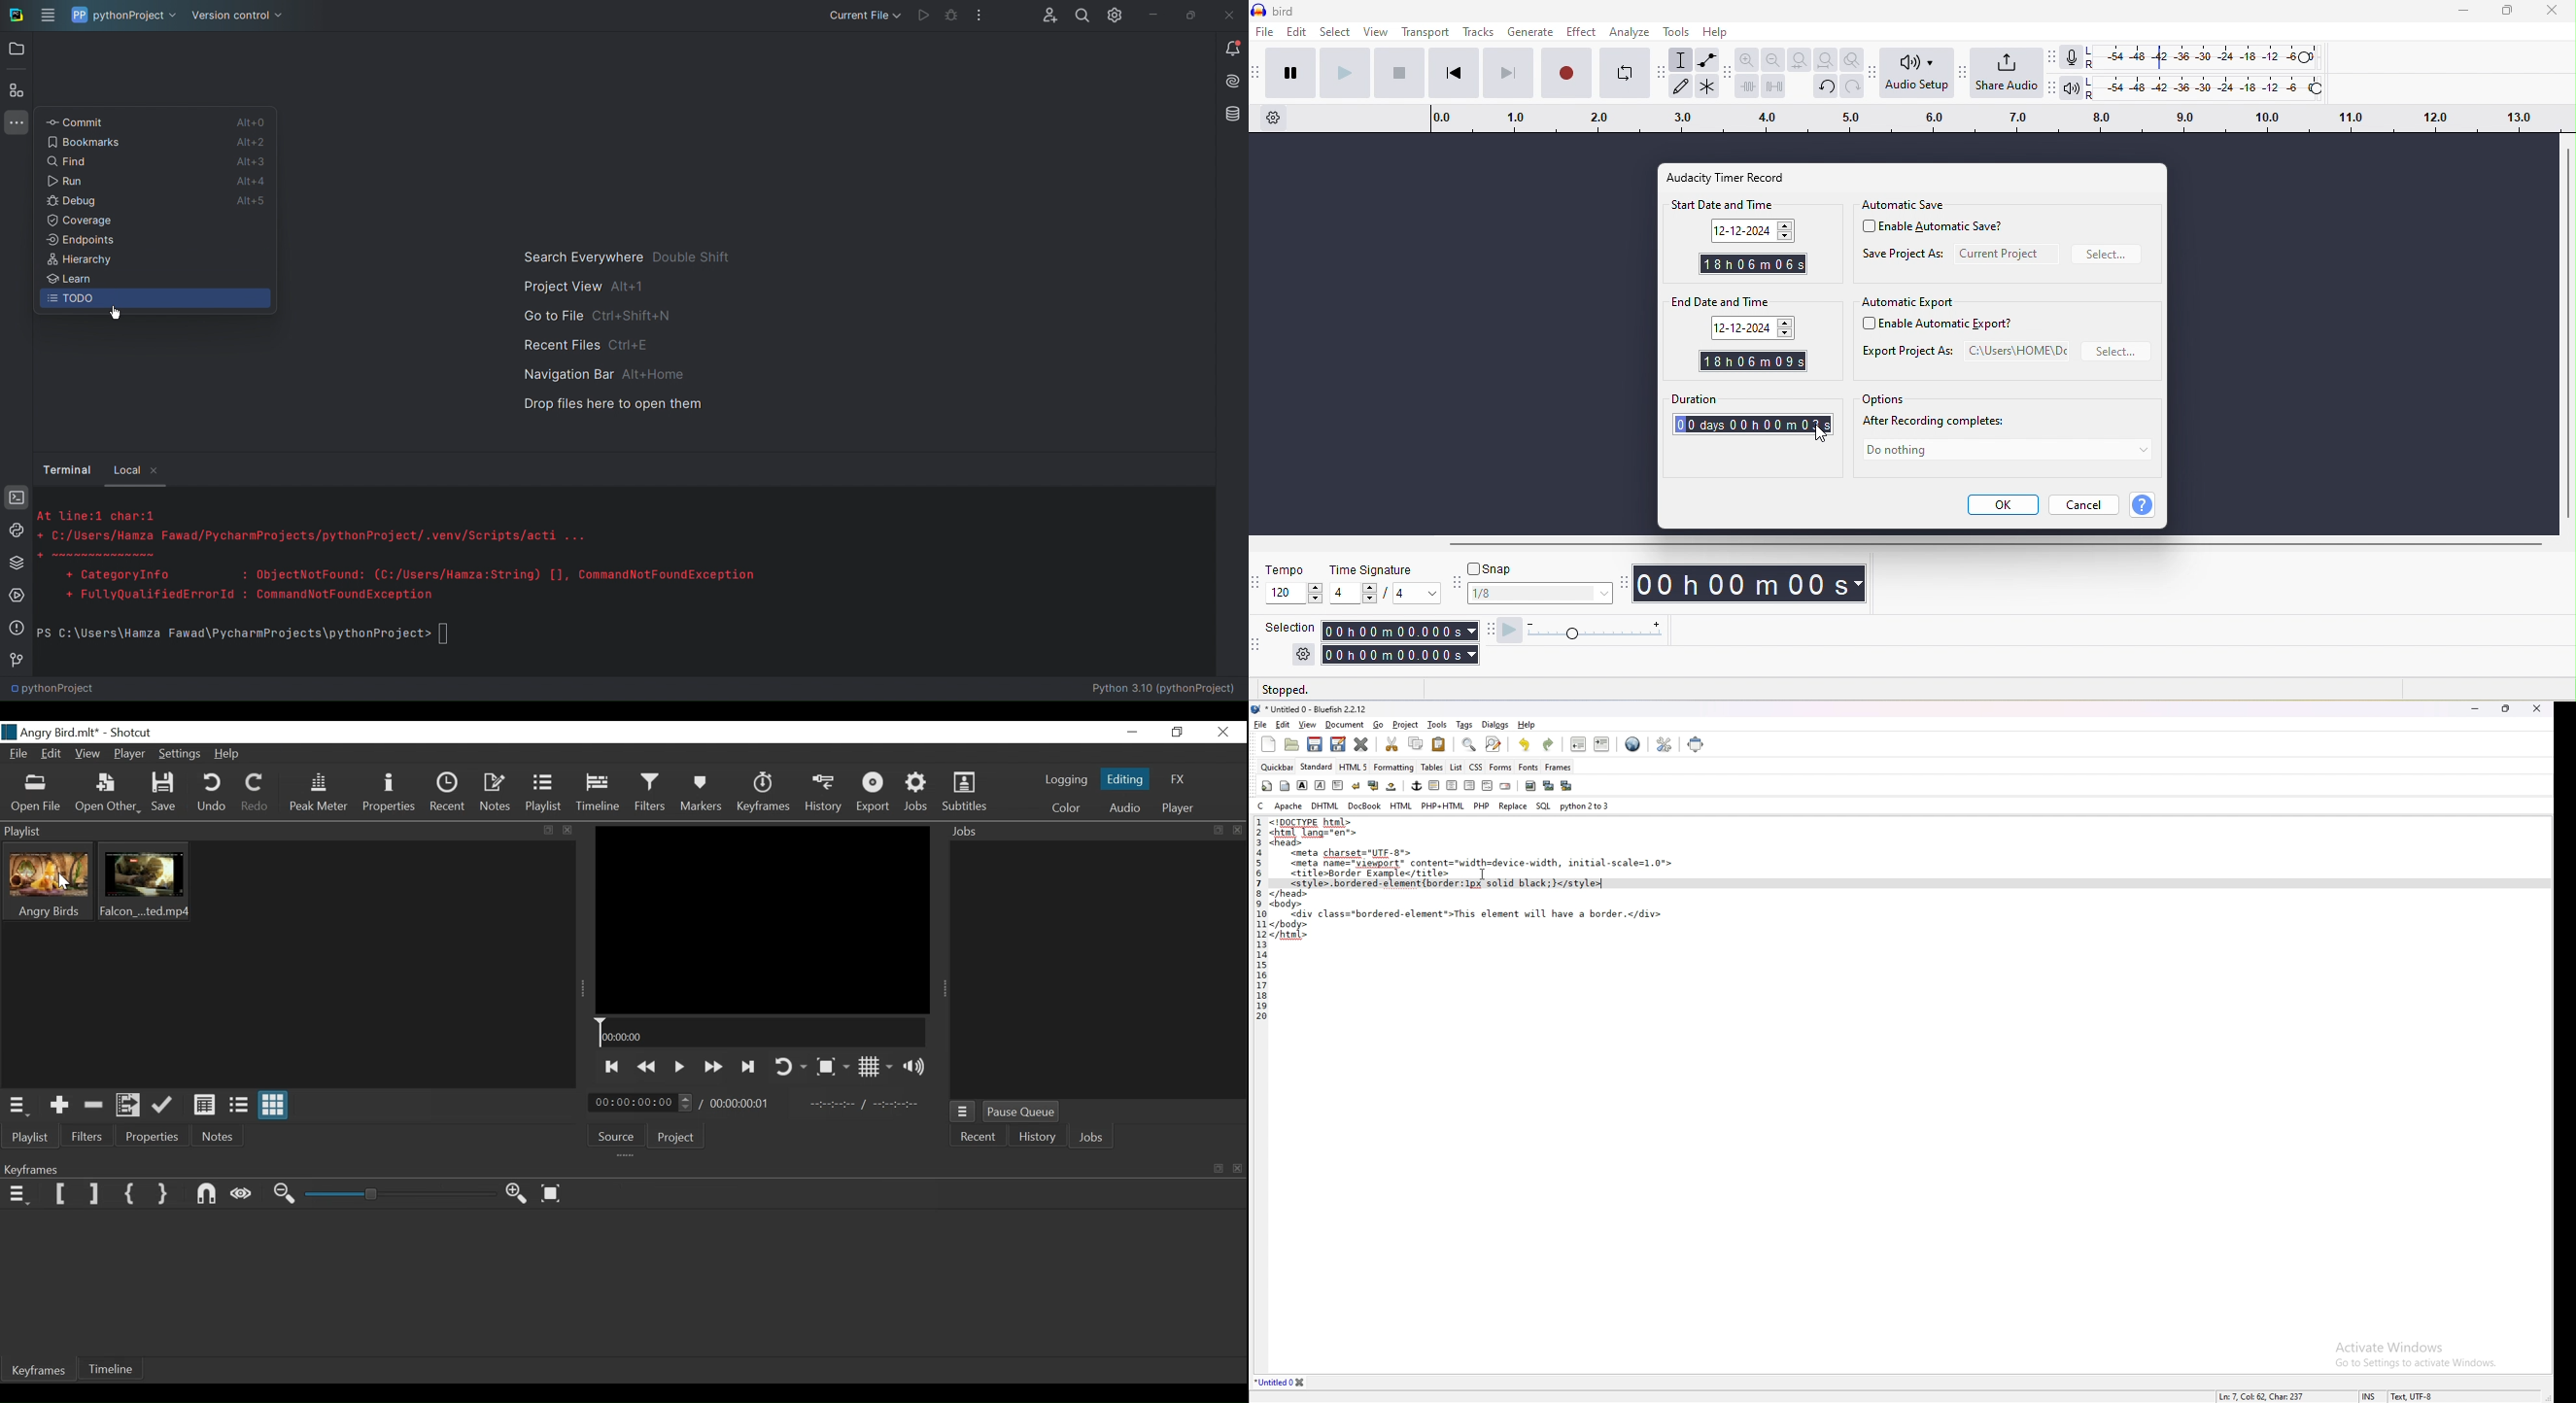 Image resolution: width=2576 pixels, height=1428 pixels. Describe the element at coordinates (2117, 353) in the screenshot. I see `select` at that location.